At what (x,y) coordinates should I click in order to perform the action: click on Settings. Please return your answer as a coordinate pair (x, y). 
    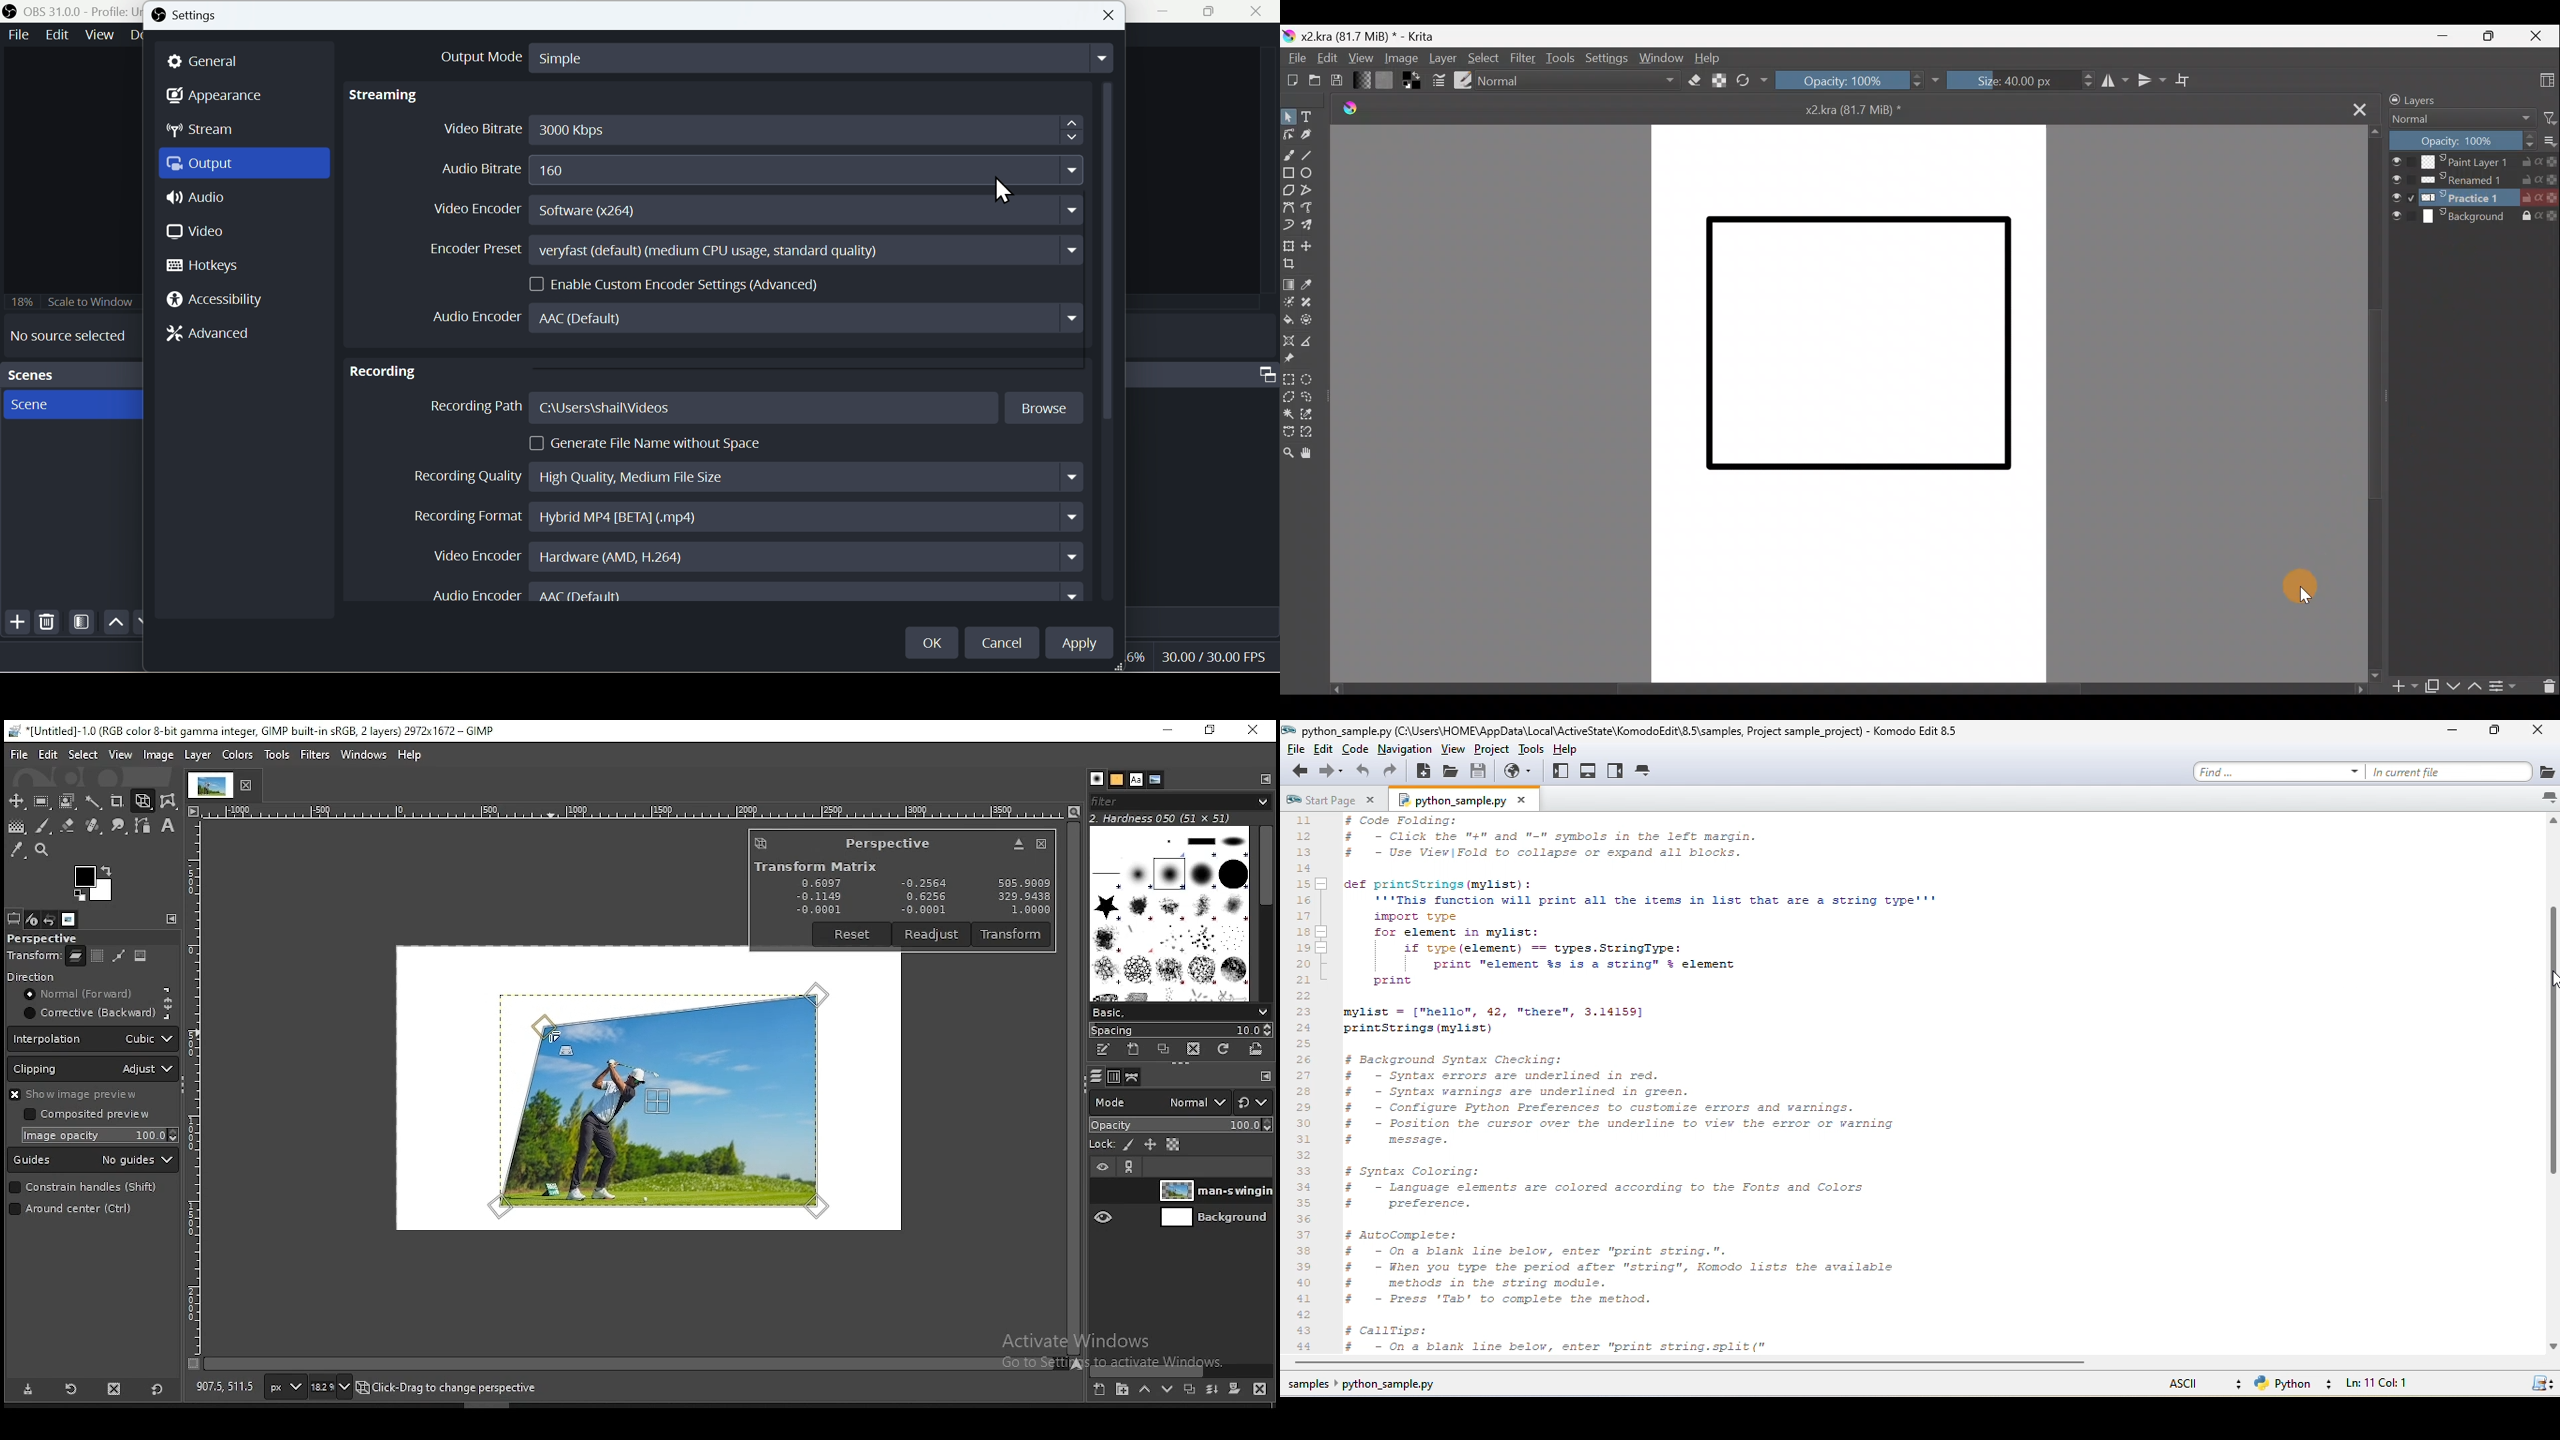
    Looking at the image, I should click on (194, 17).